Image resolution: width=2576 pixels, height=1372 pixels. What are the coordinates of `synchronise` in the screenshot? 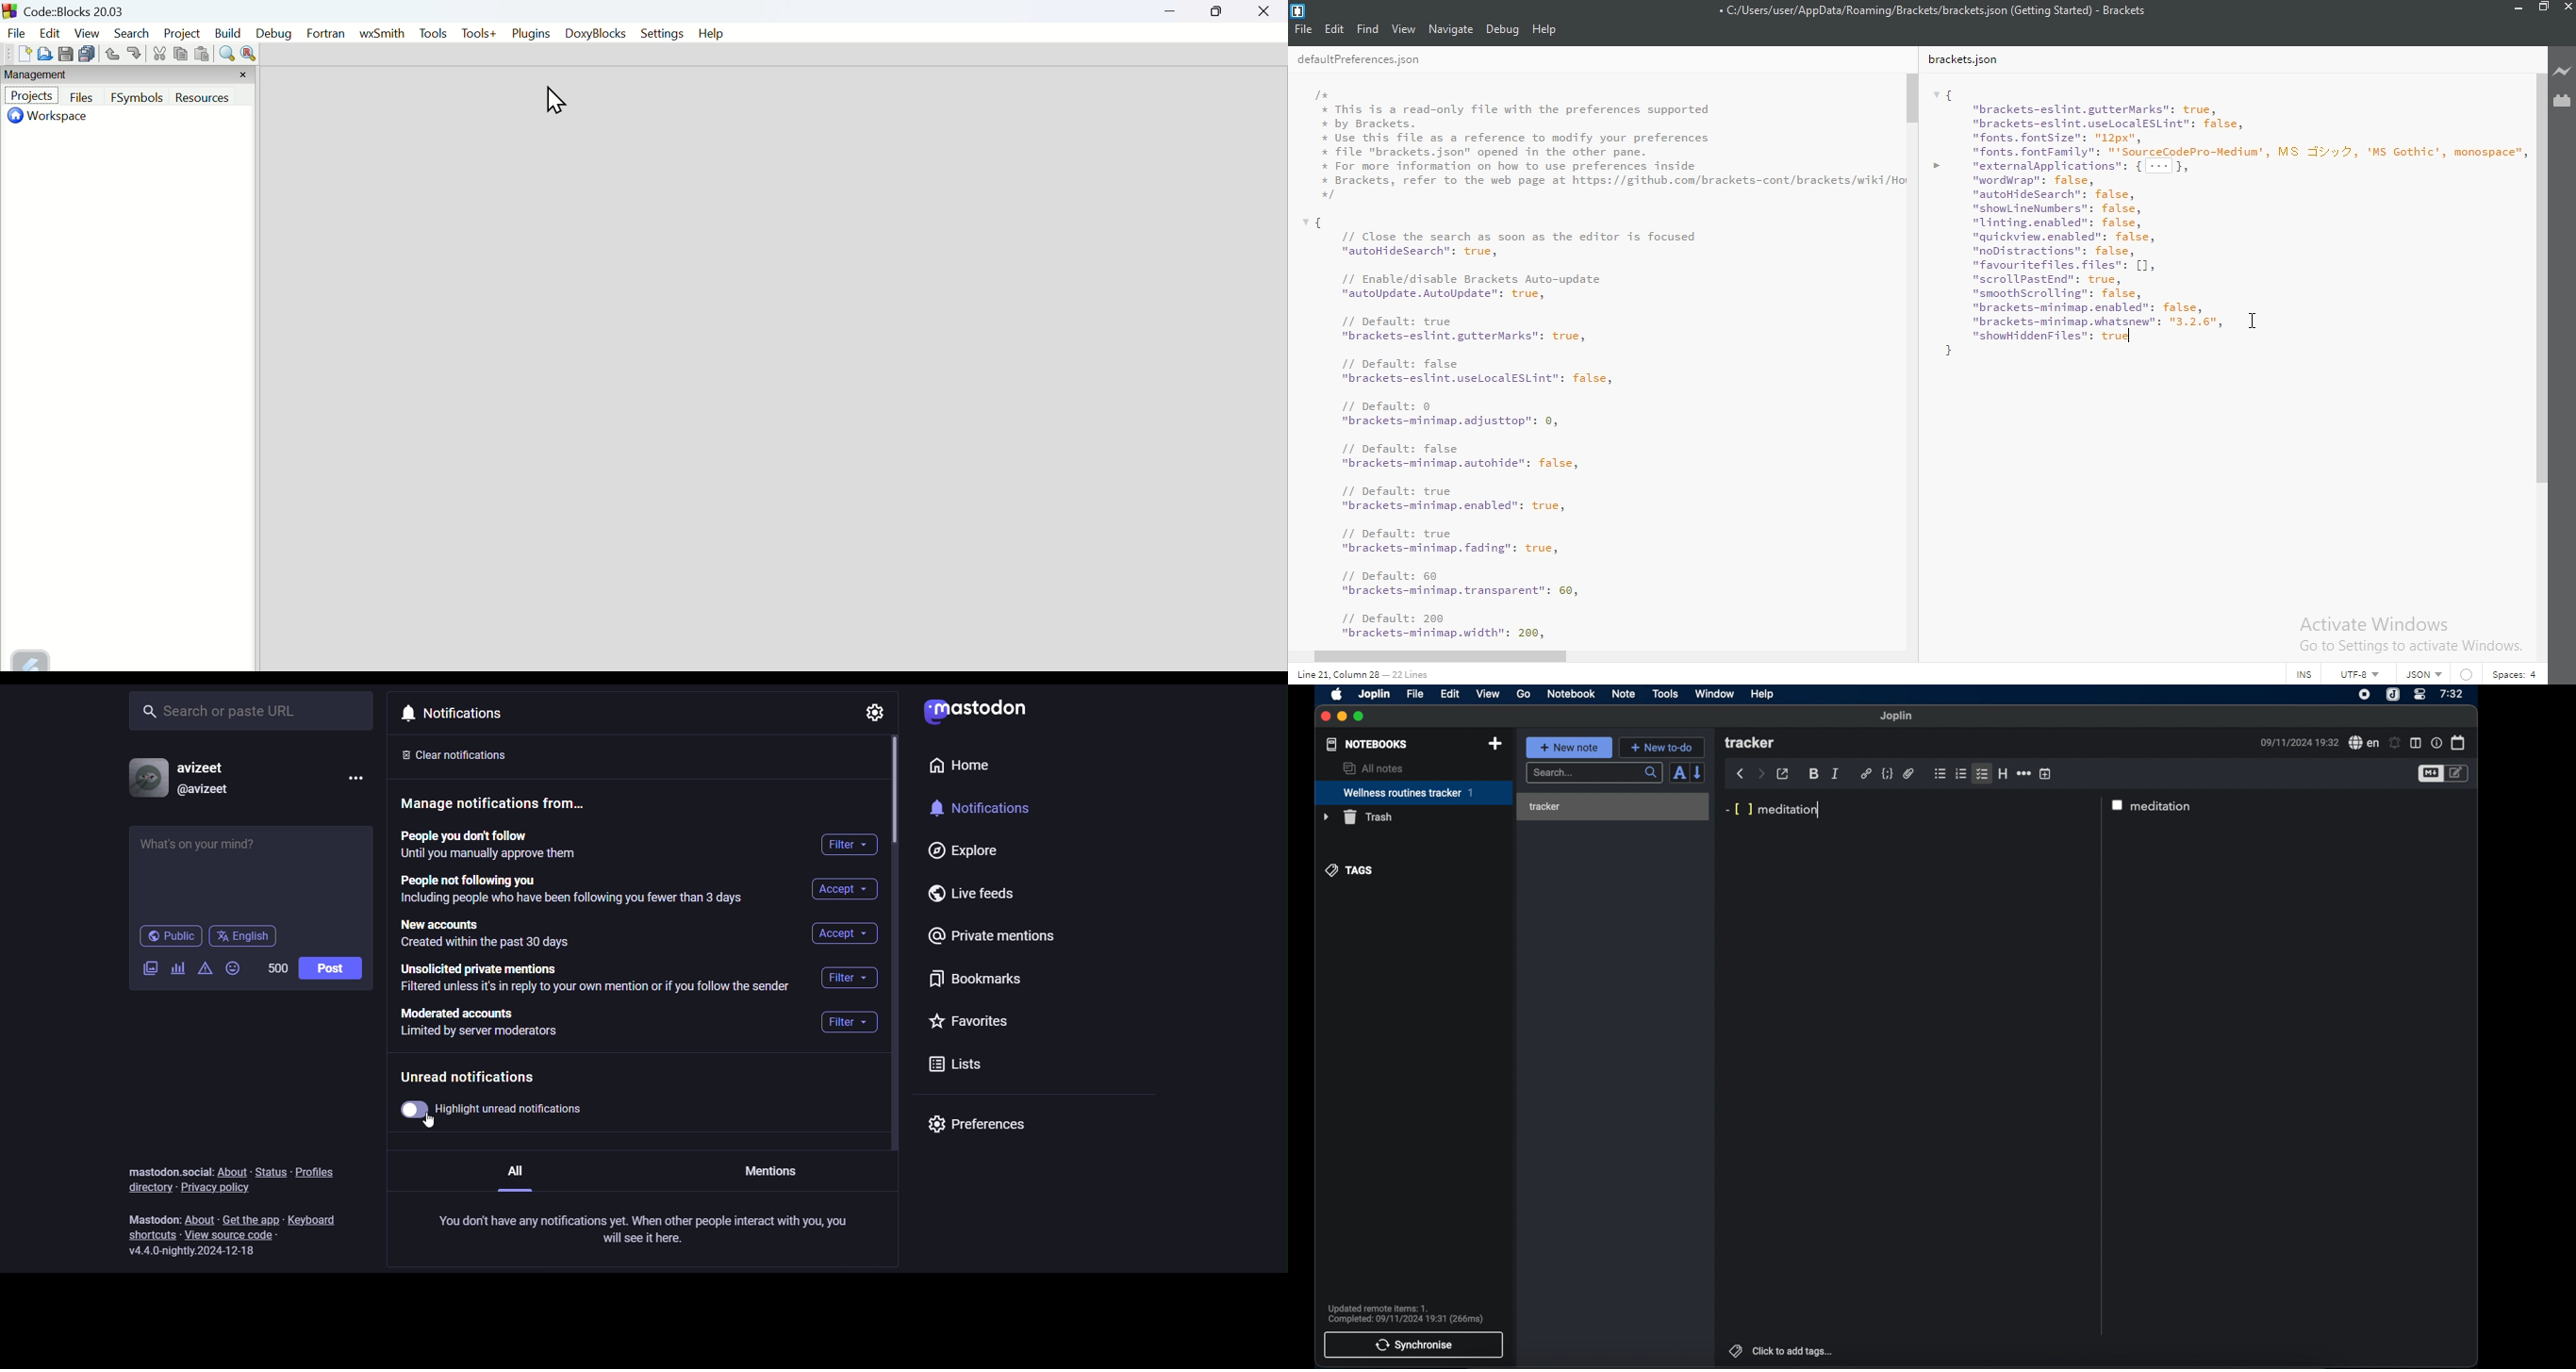 It's located at (1414, 1345).